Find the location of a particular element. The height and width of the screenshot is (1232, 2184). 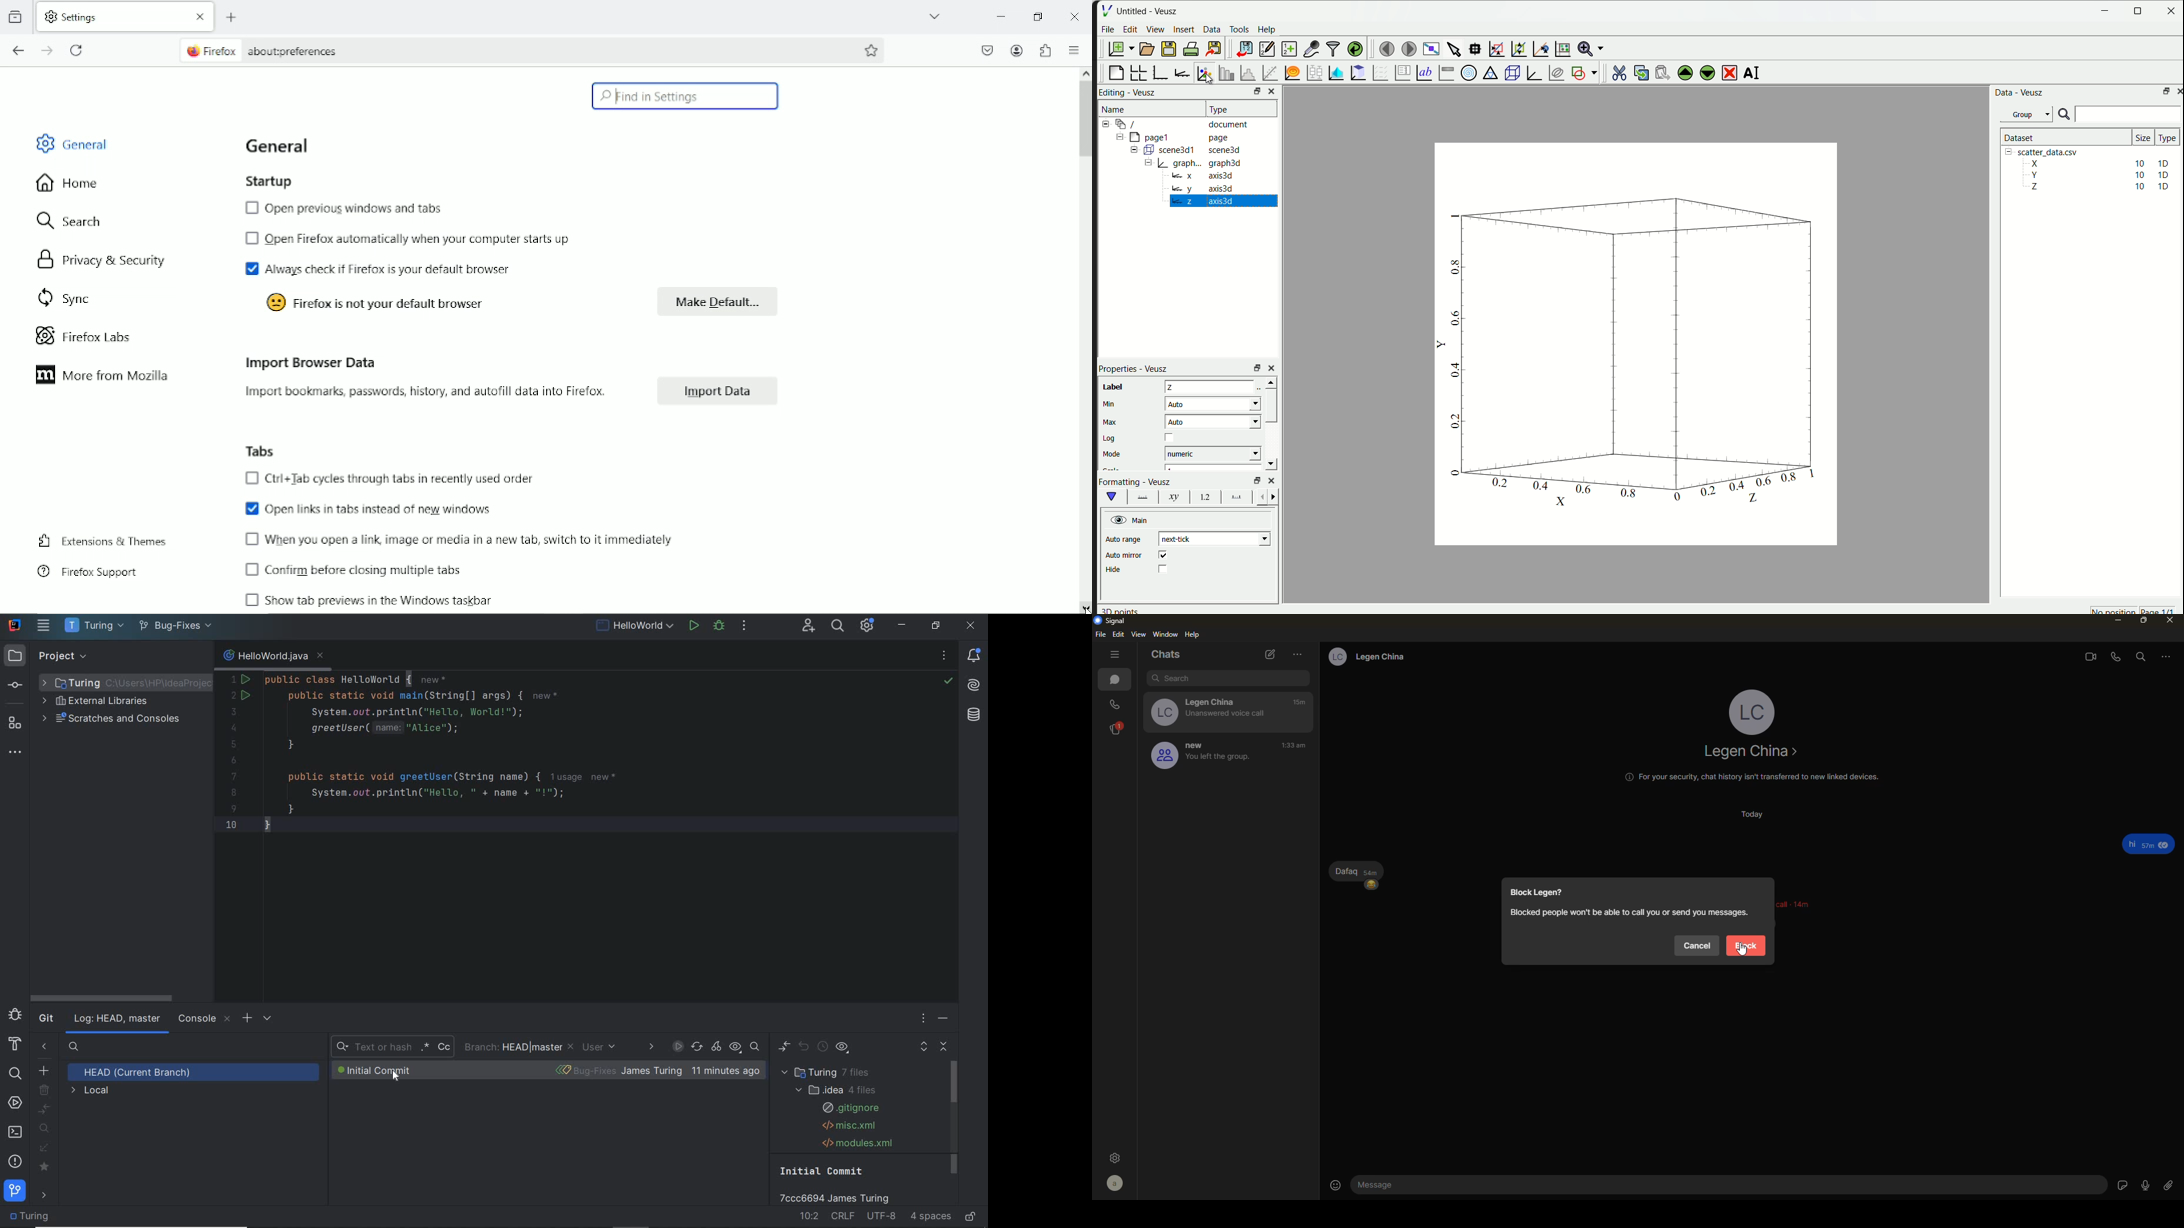

Close is located at coordinates (1076, 15).